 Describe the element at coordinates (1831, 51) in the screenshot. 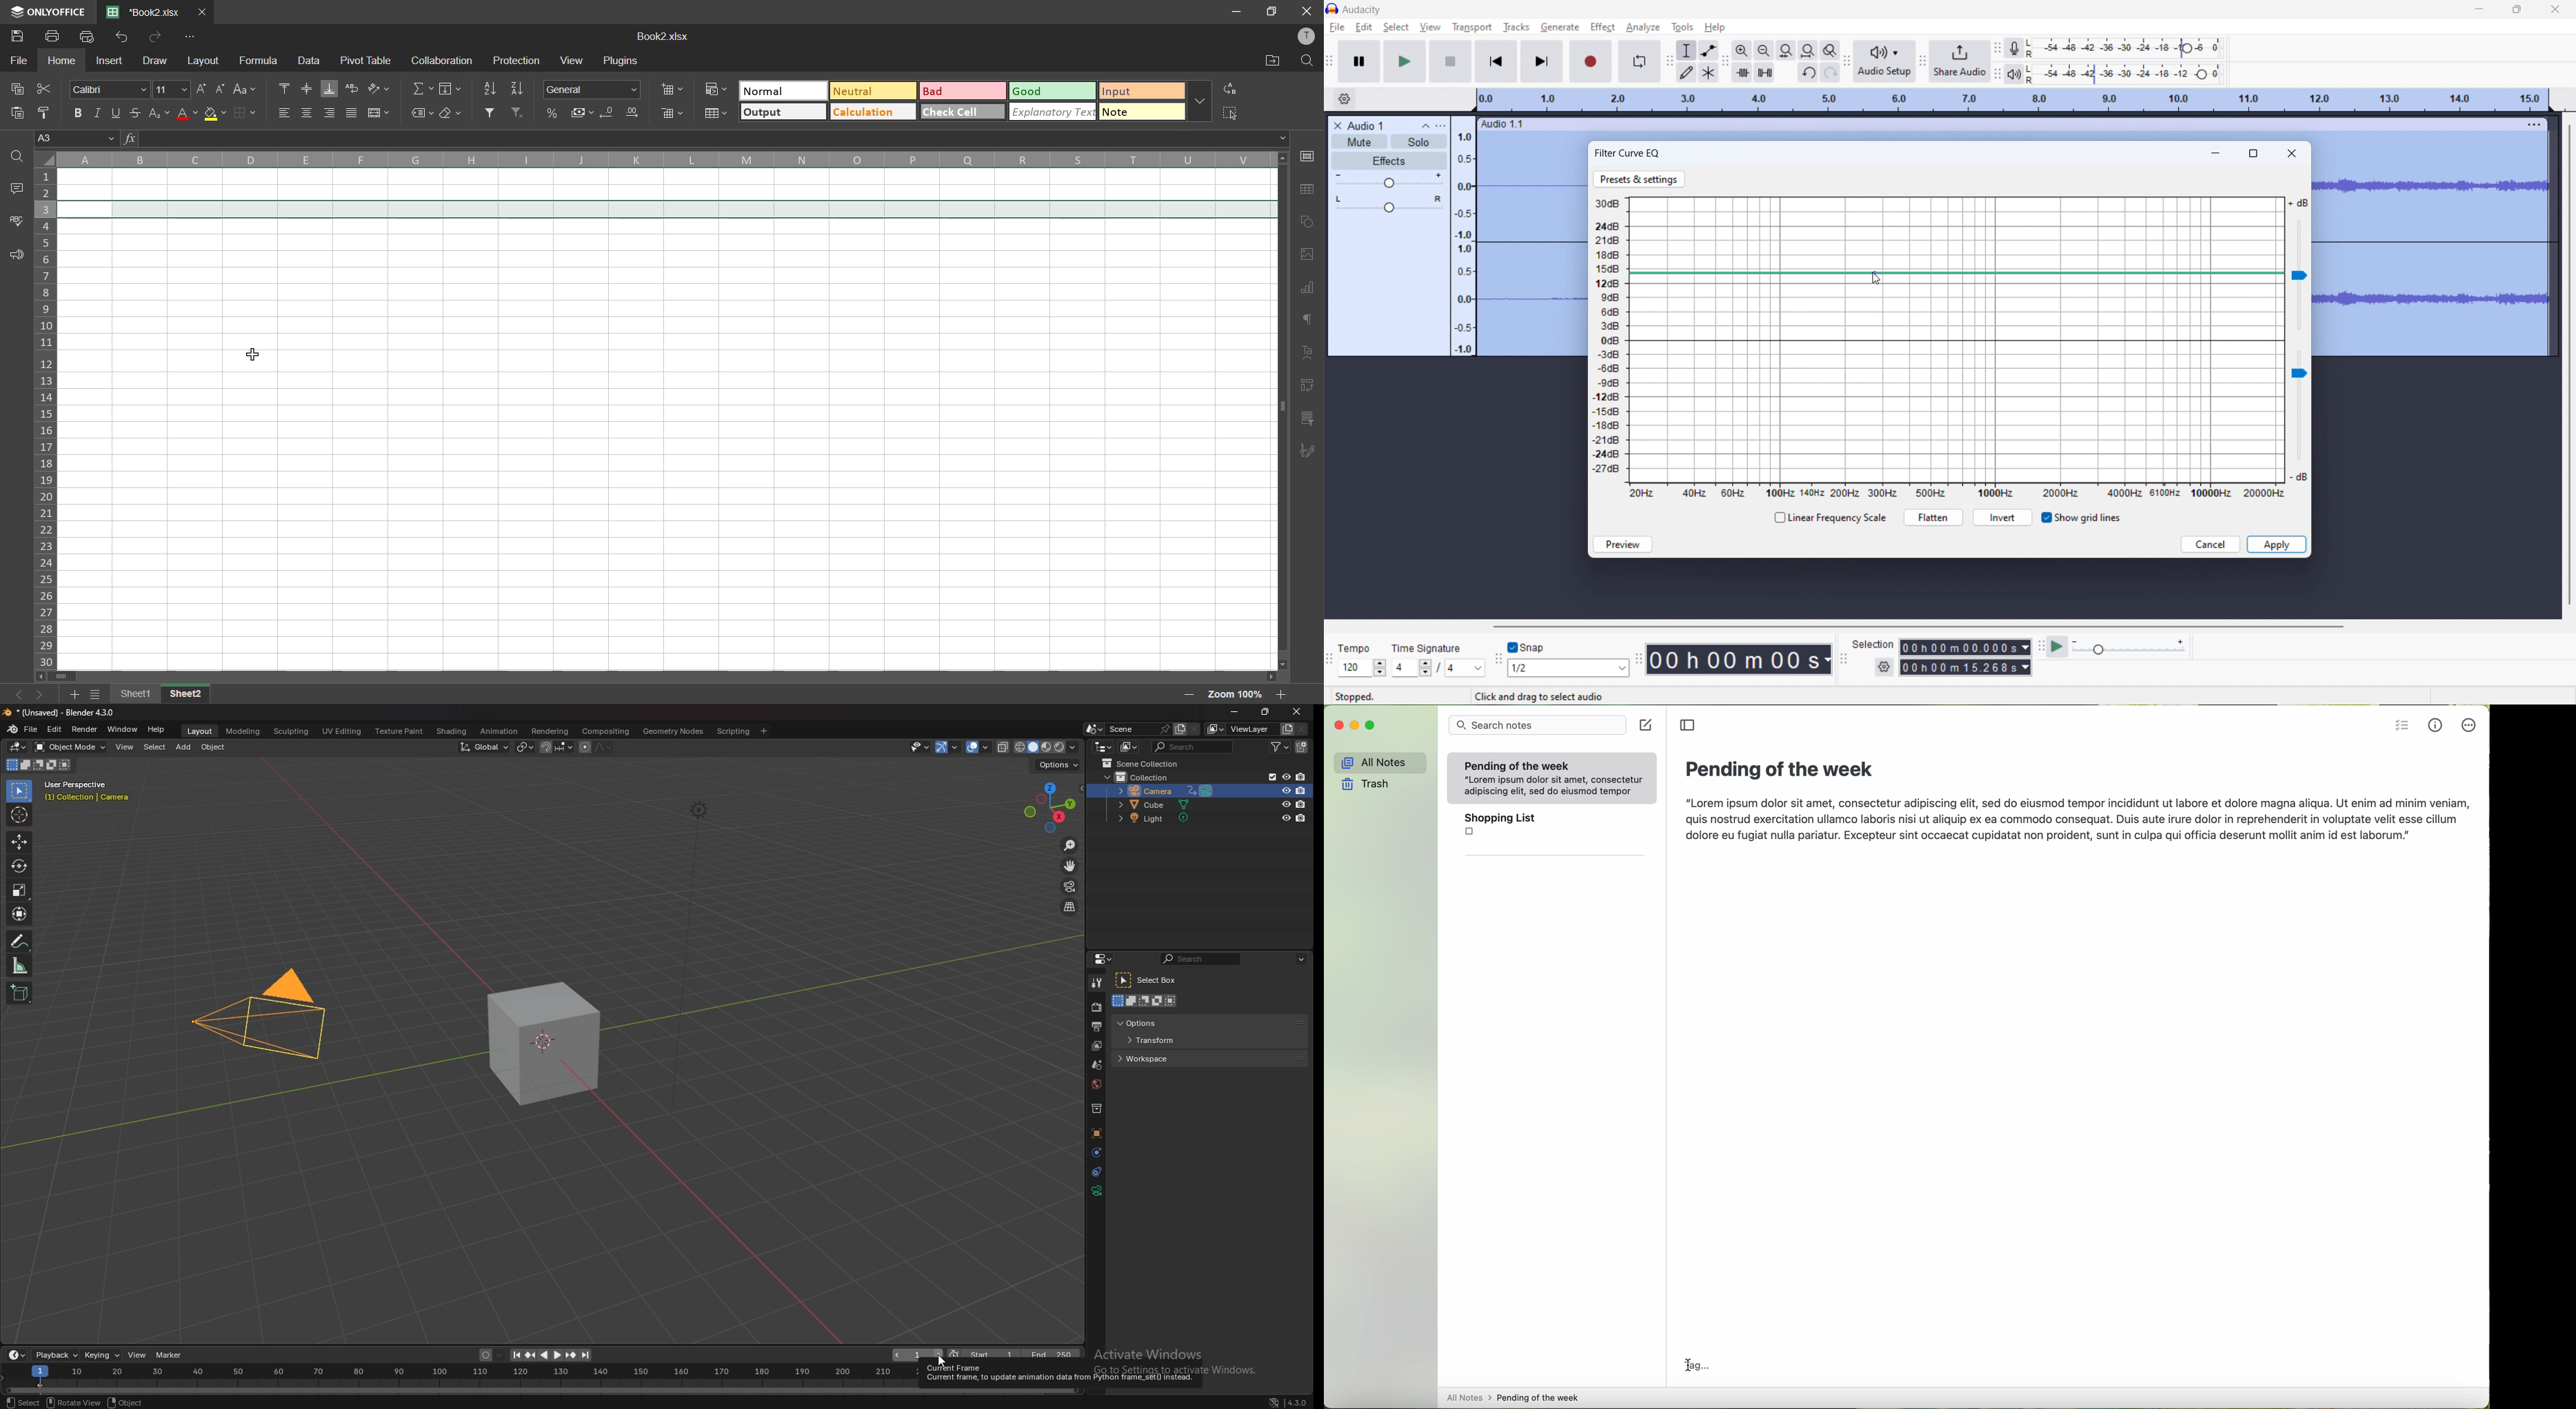

I see `toggle zoom` at that location.